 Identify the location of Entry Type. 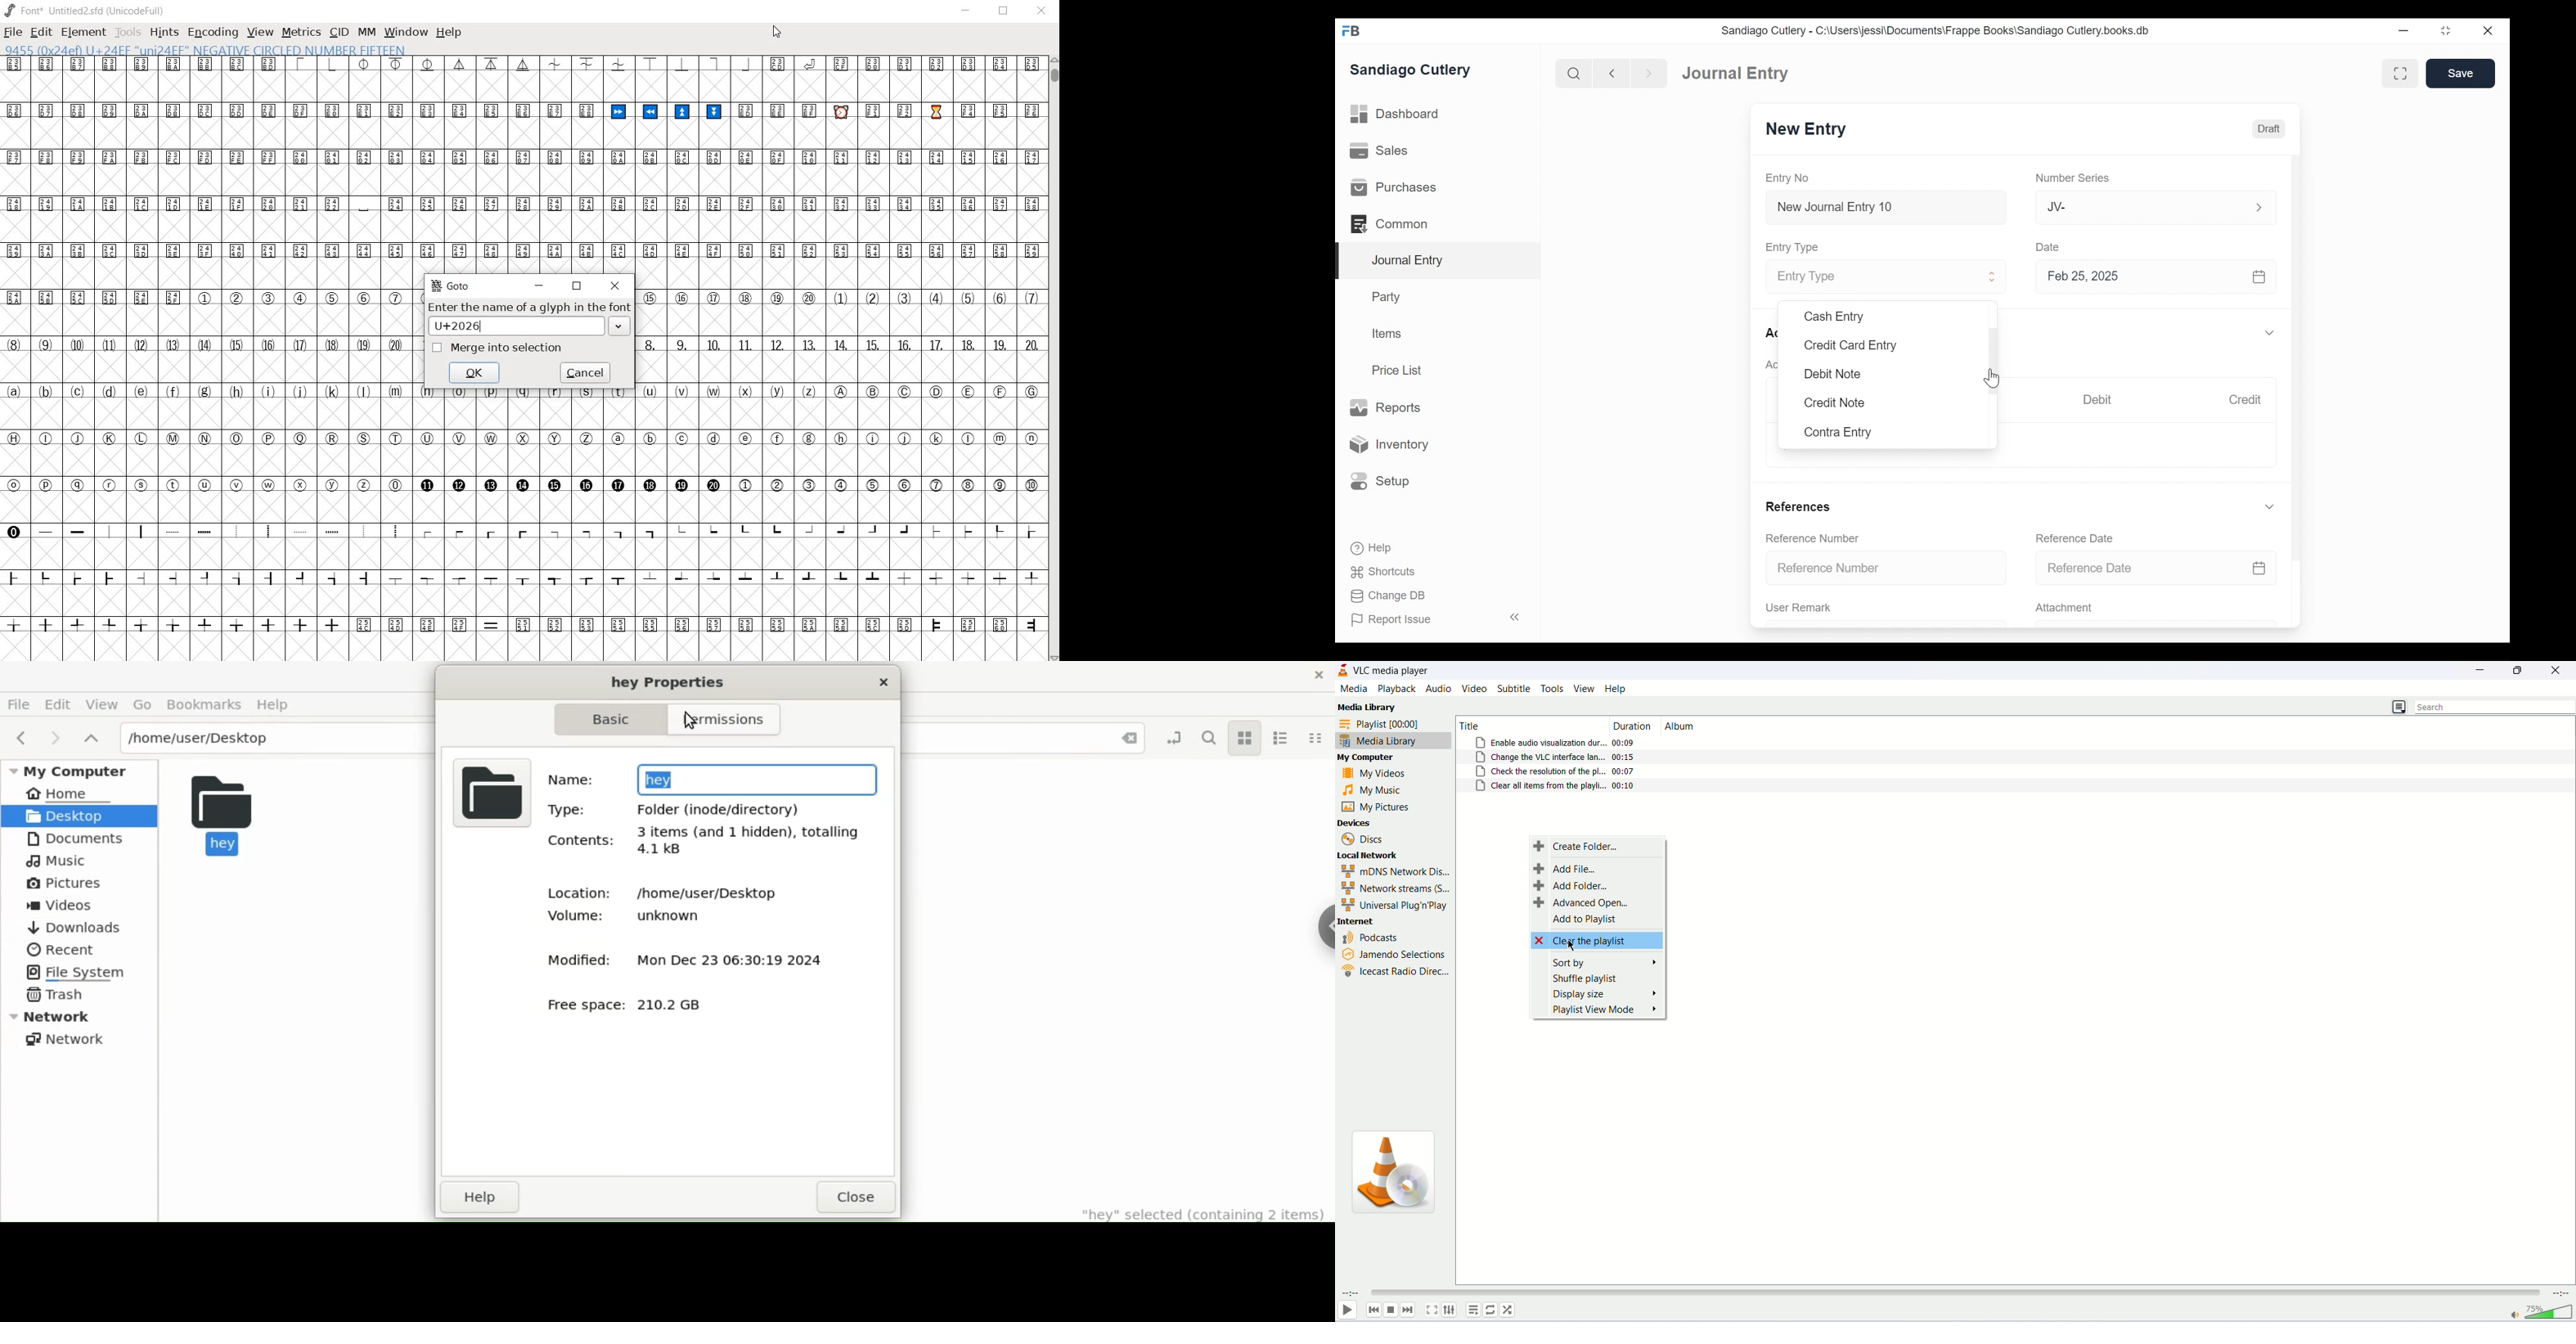
(1872, 277).